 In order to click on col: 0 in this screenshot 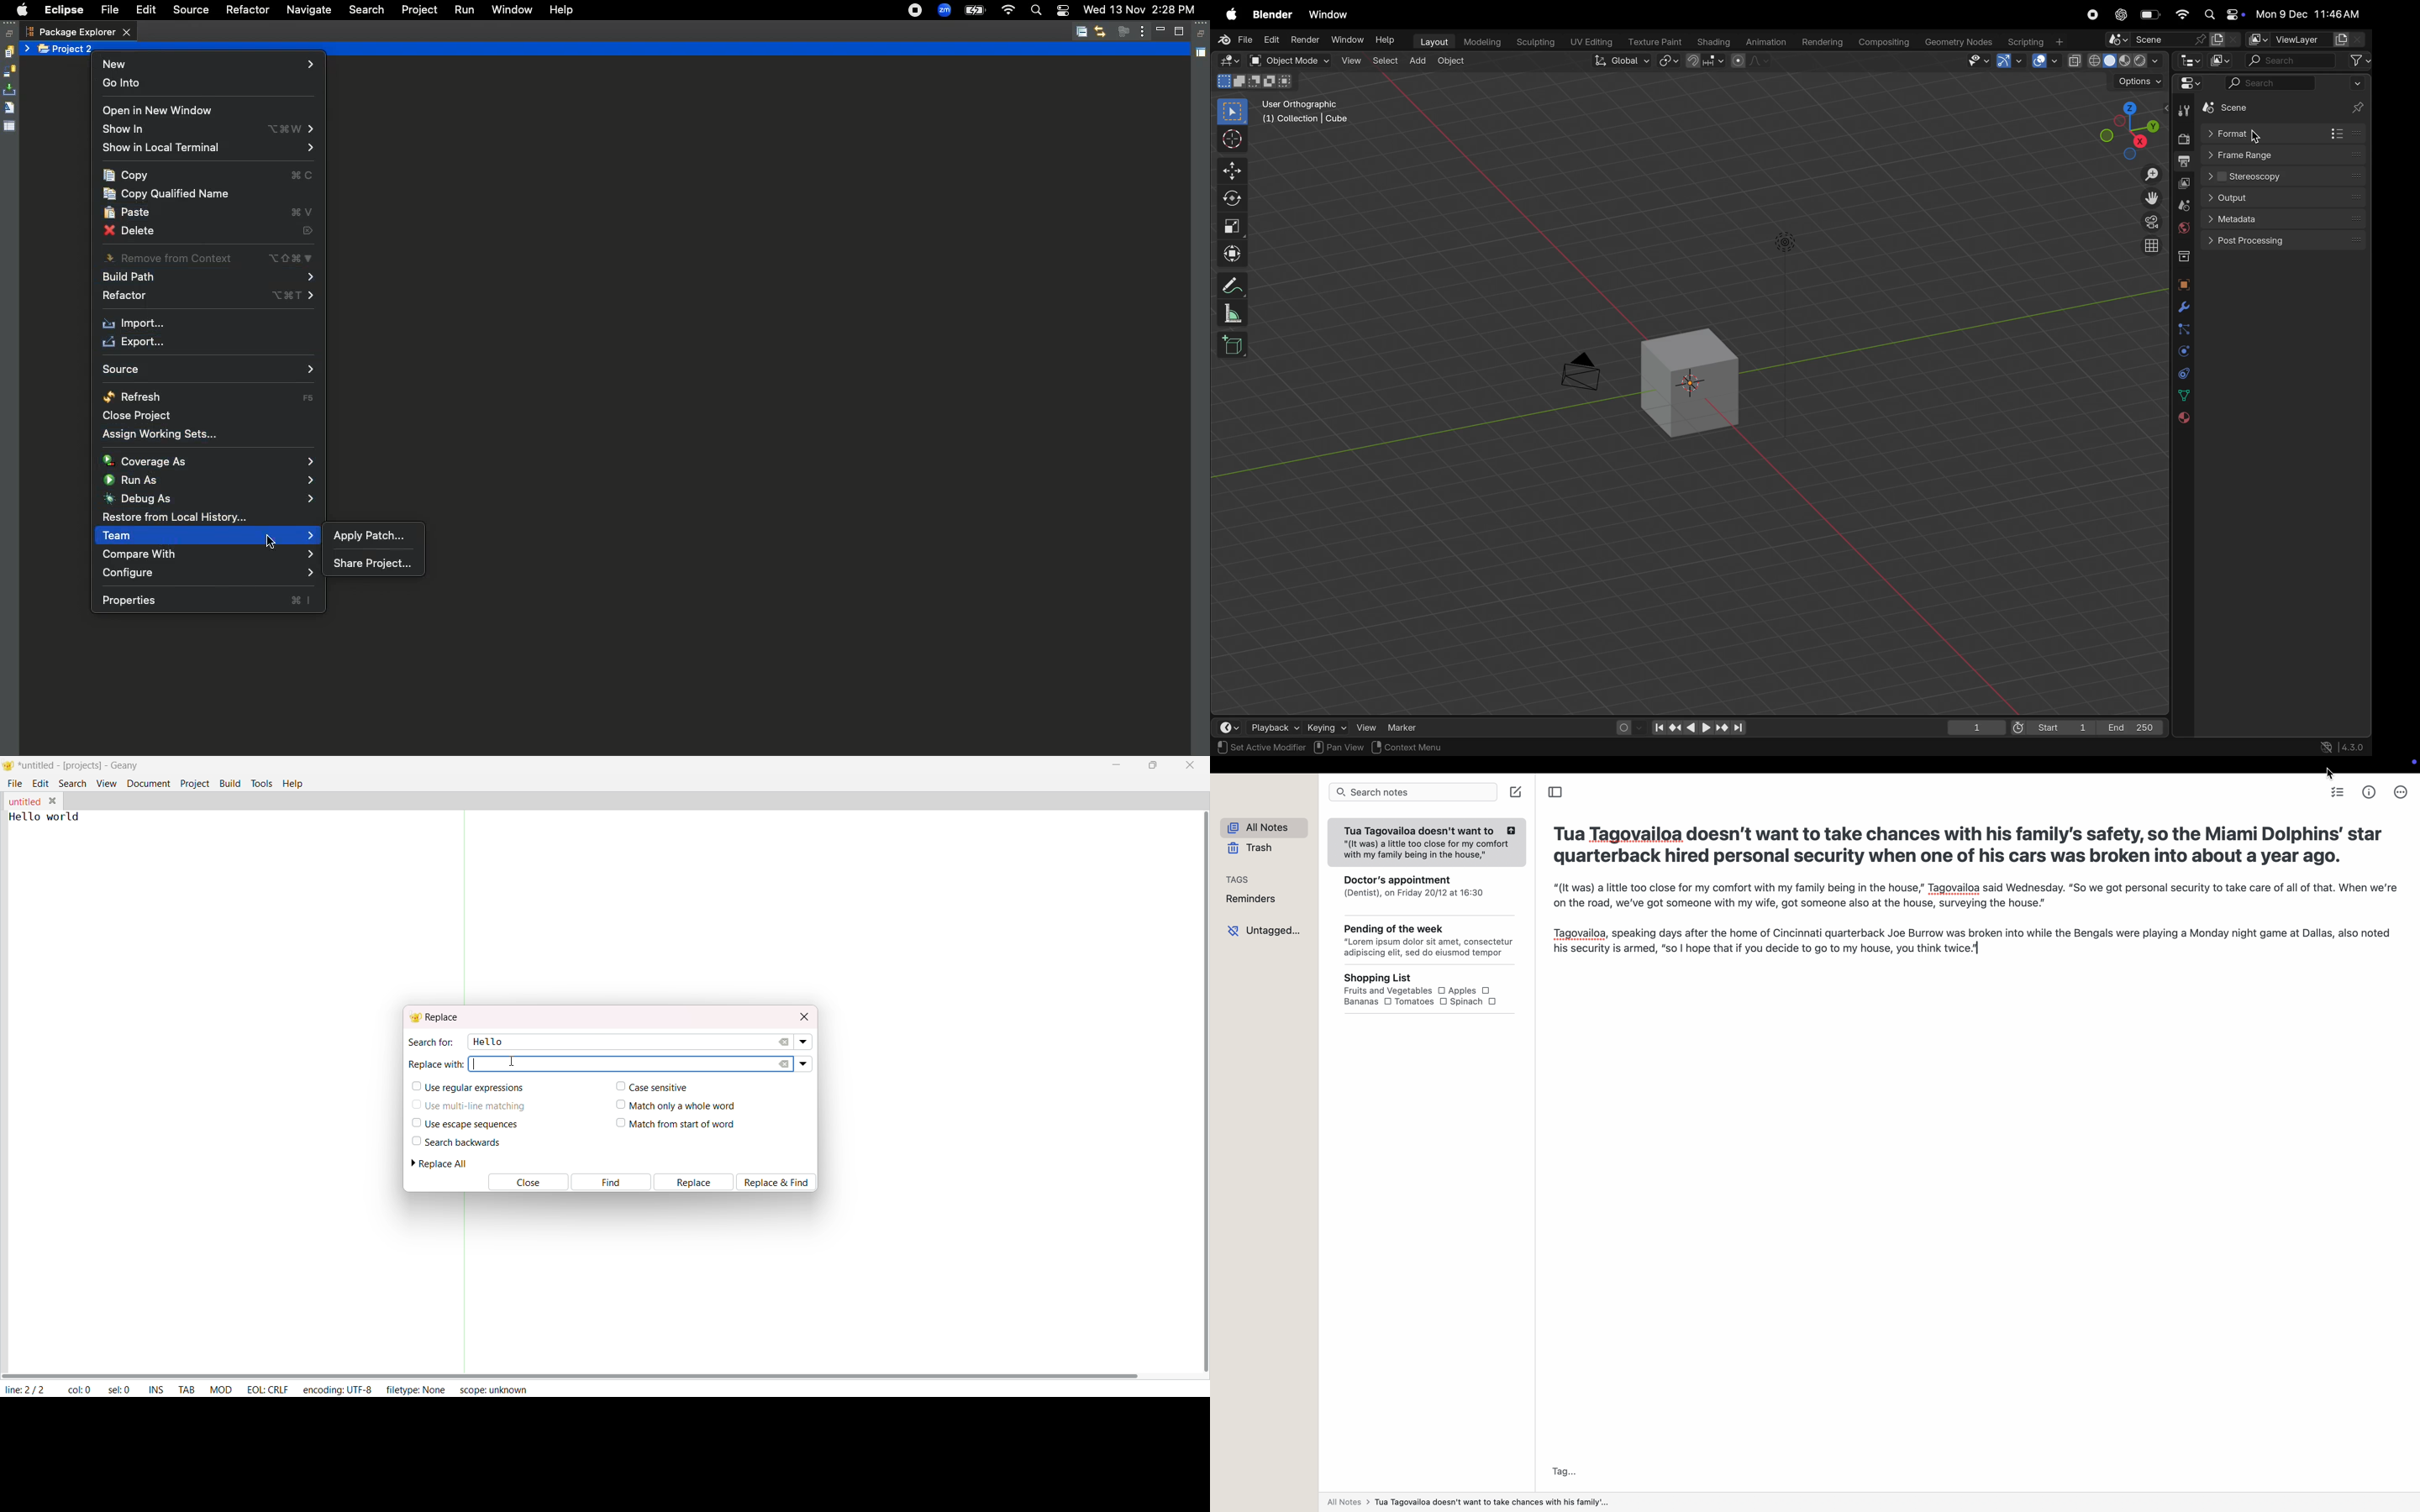, I will do `click(79, 1390)`.